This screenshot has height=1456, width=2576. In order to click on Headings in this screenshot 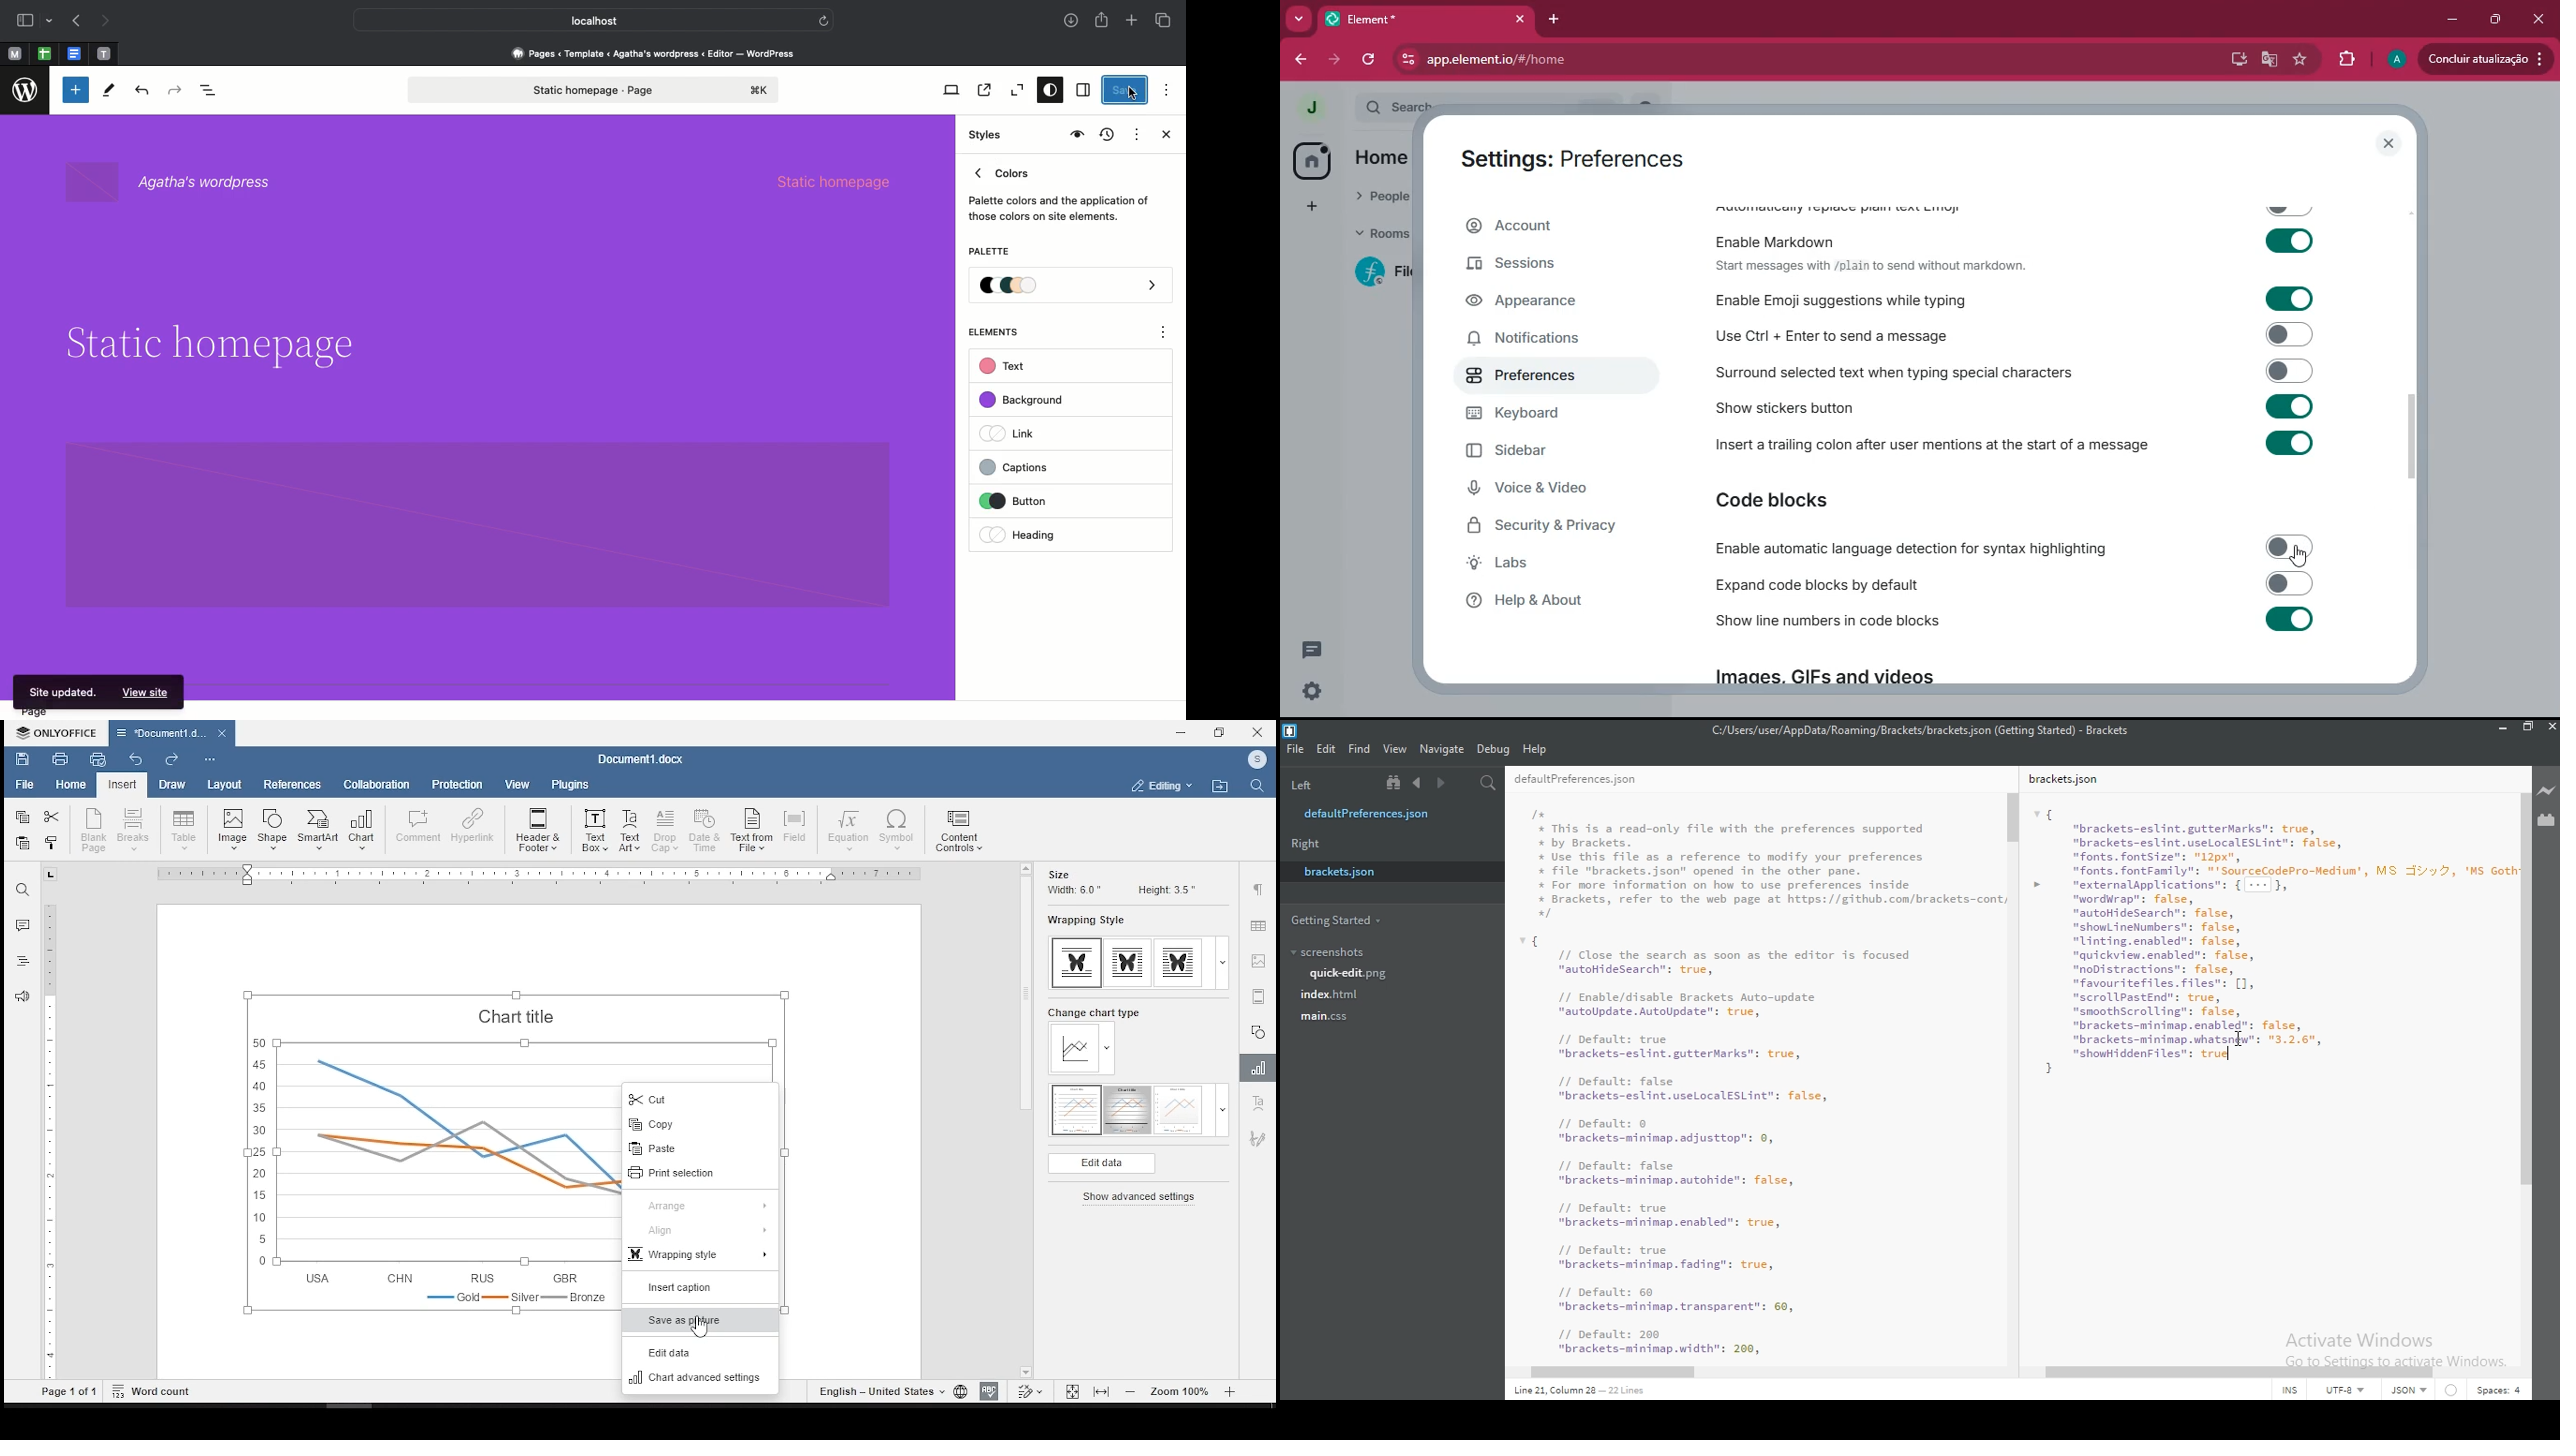, I will do `click(1042, 533)`.